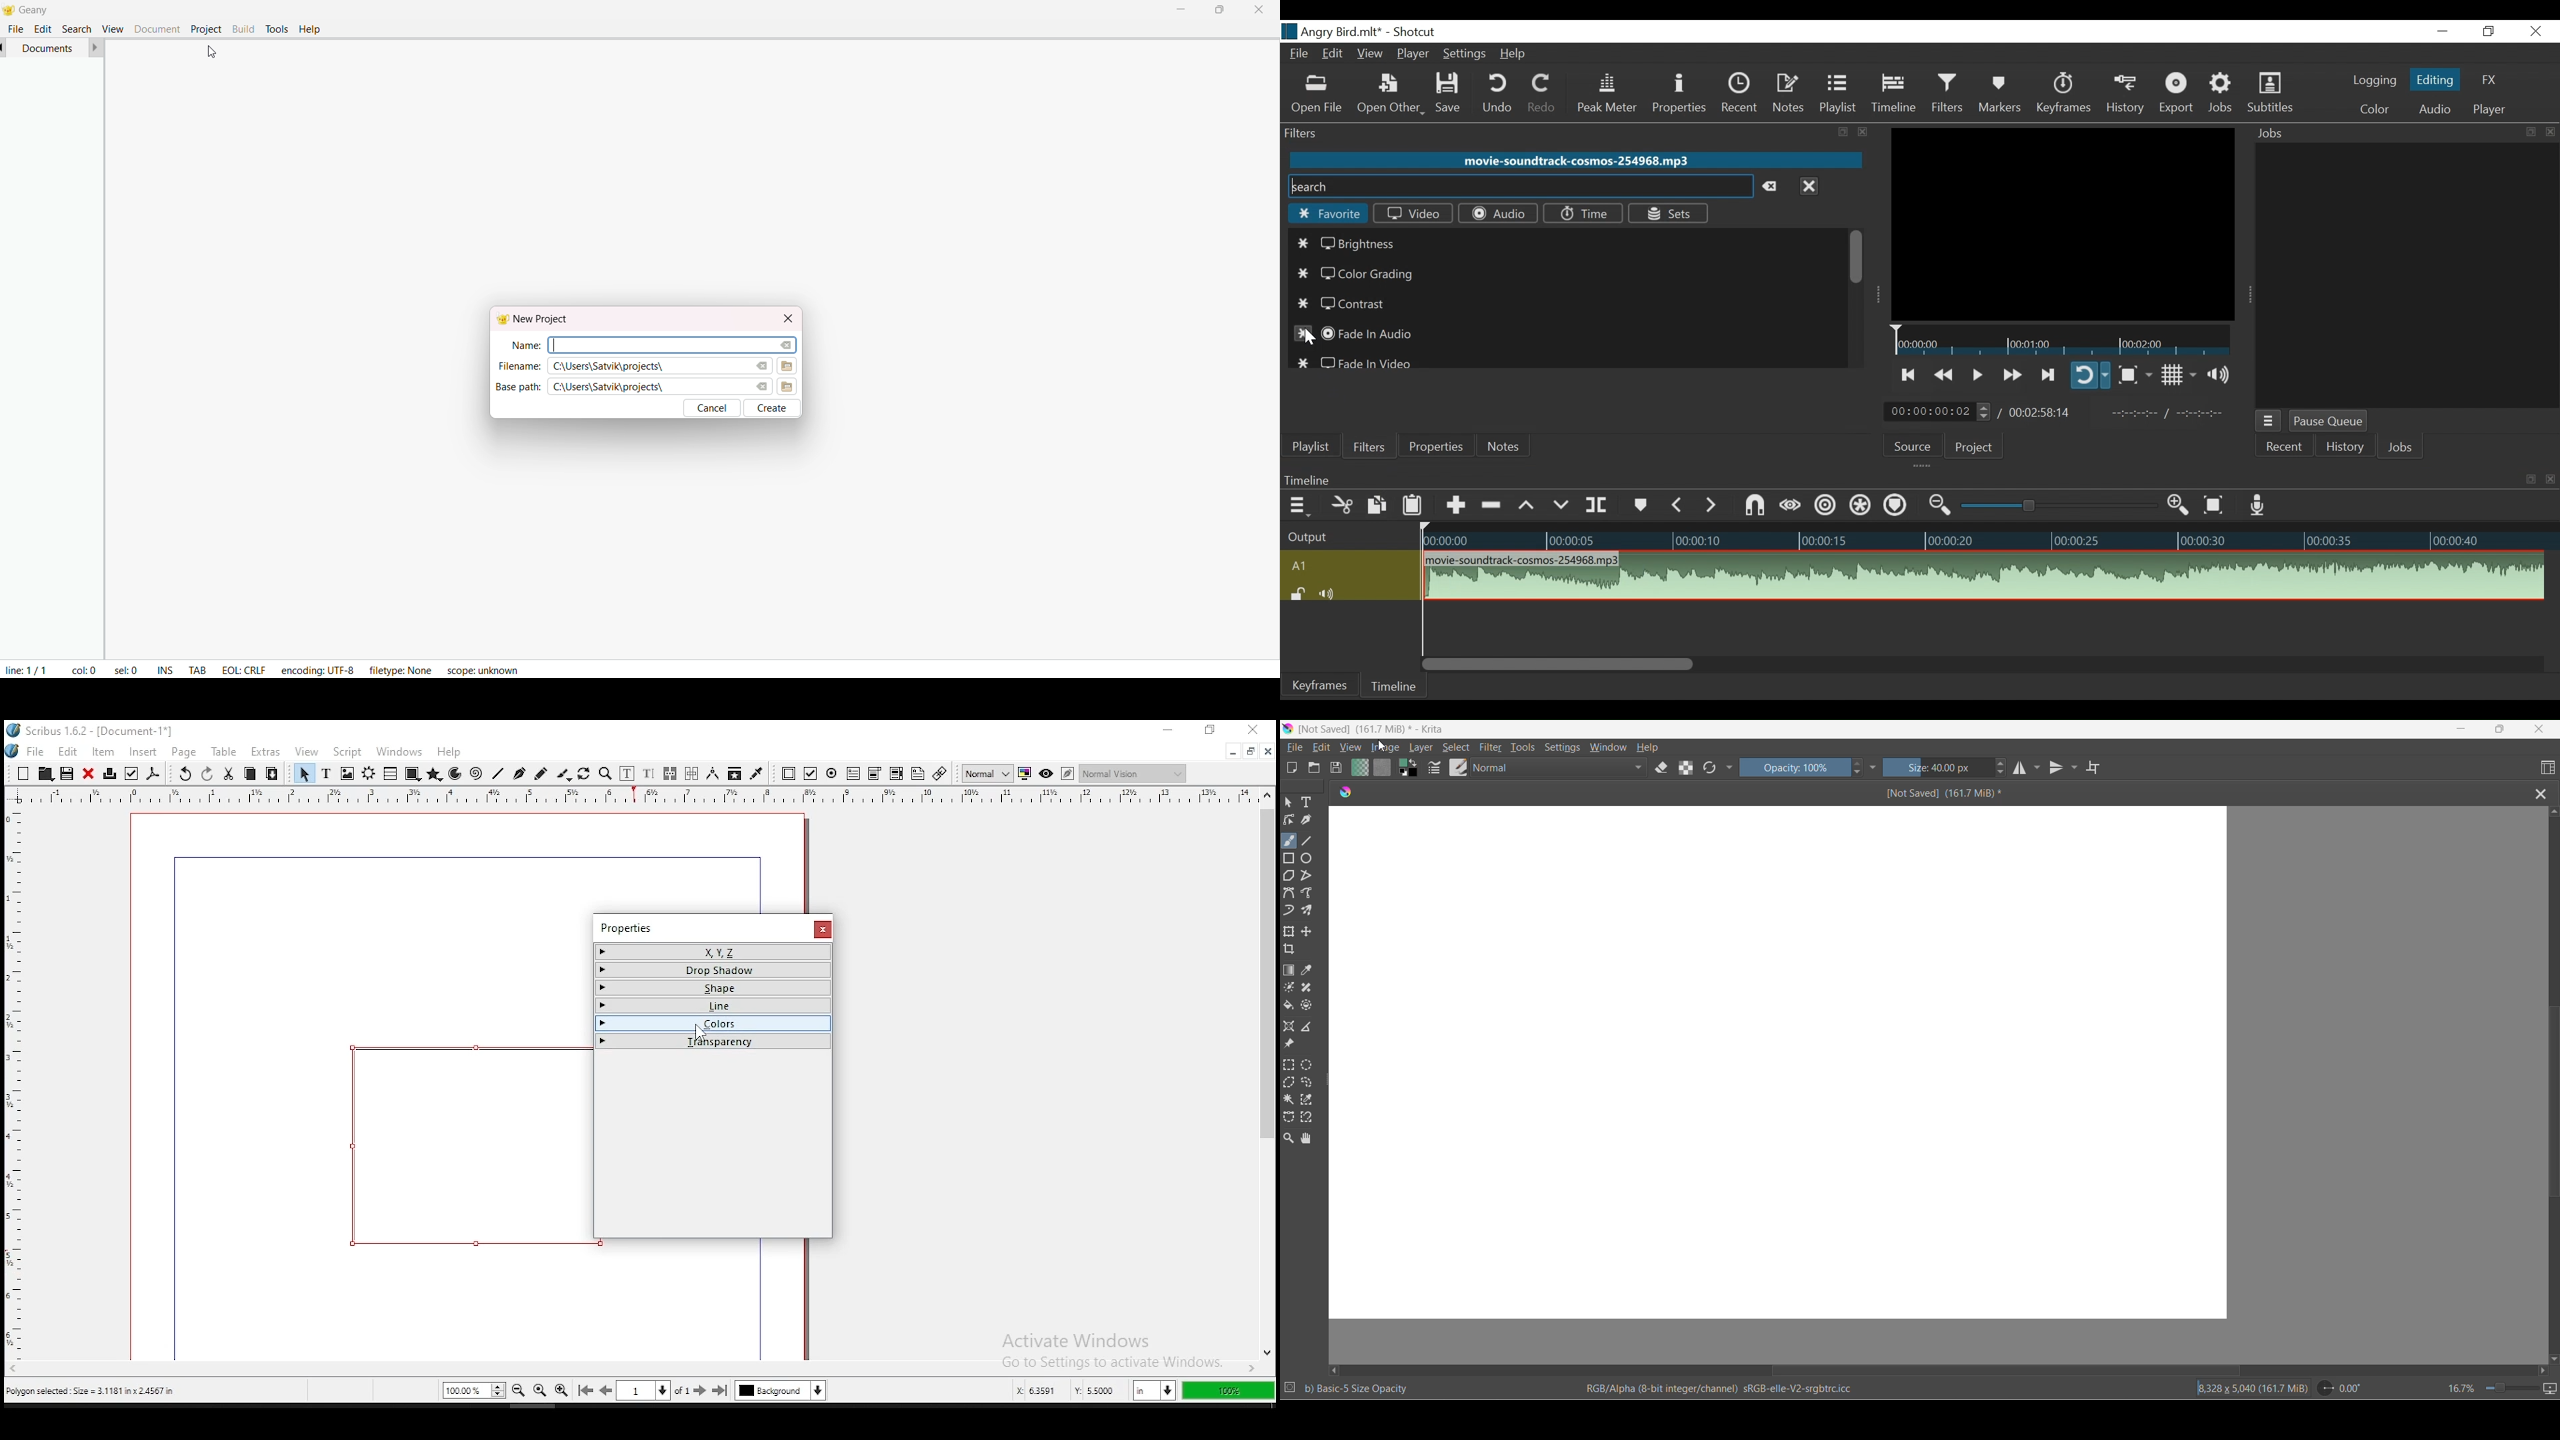 This screenshot has height=1456, width=2576. Describe the element at coordinates (390, 773) in the screenshot. I see `table` at that location.